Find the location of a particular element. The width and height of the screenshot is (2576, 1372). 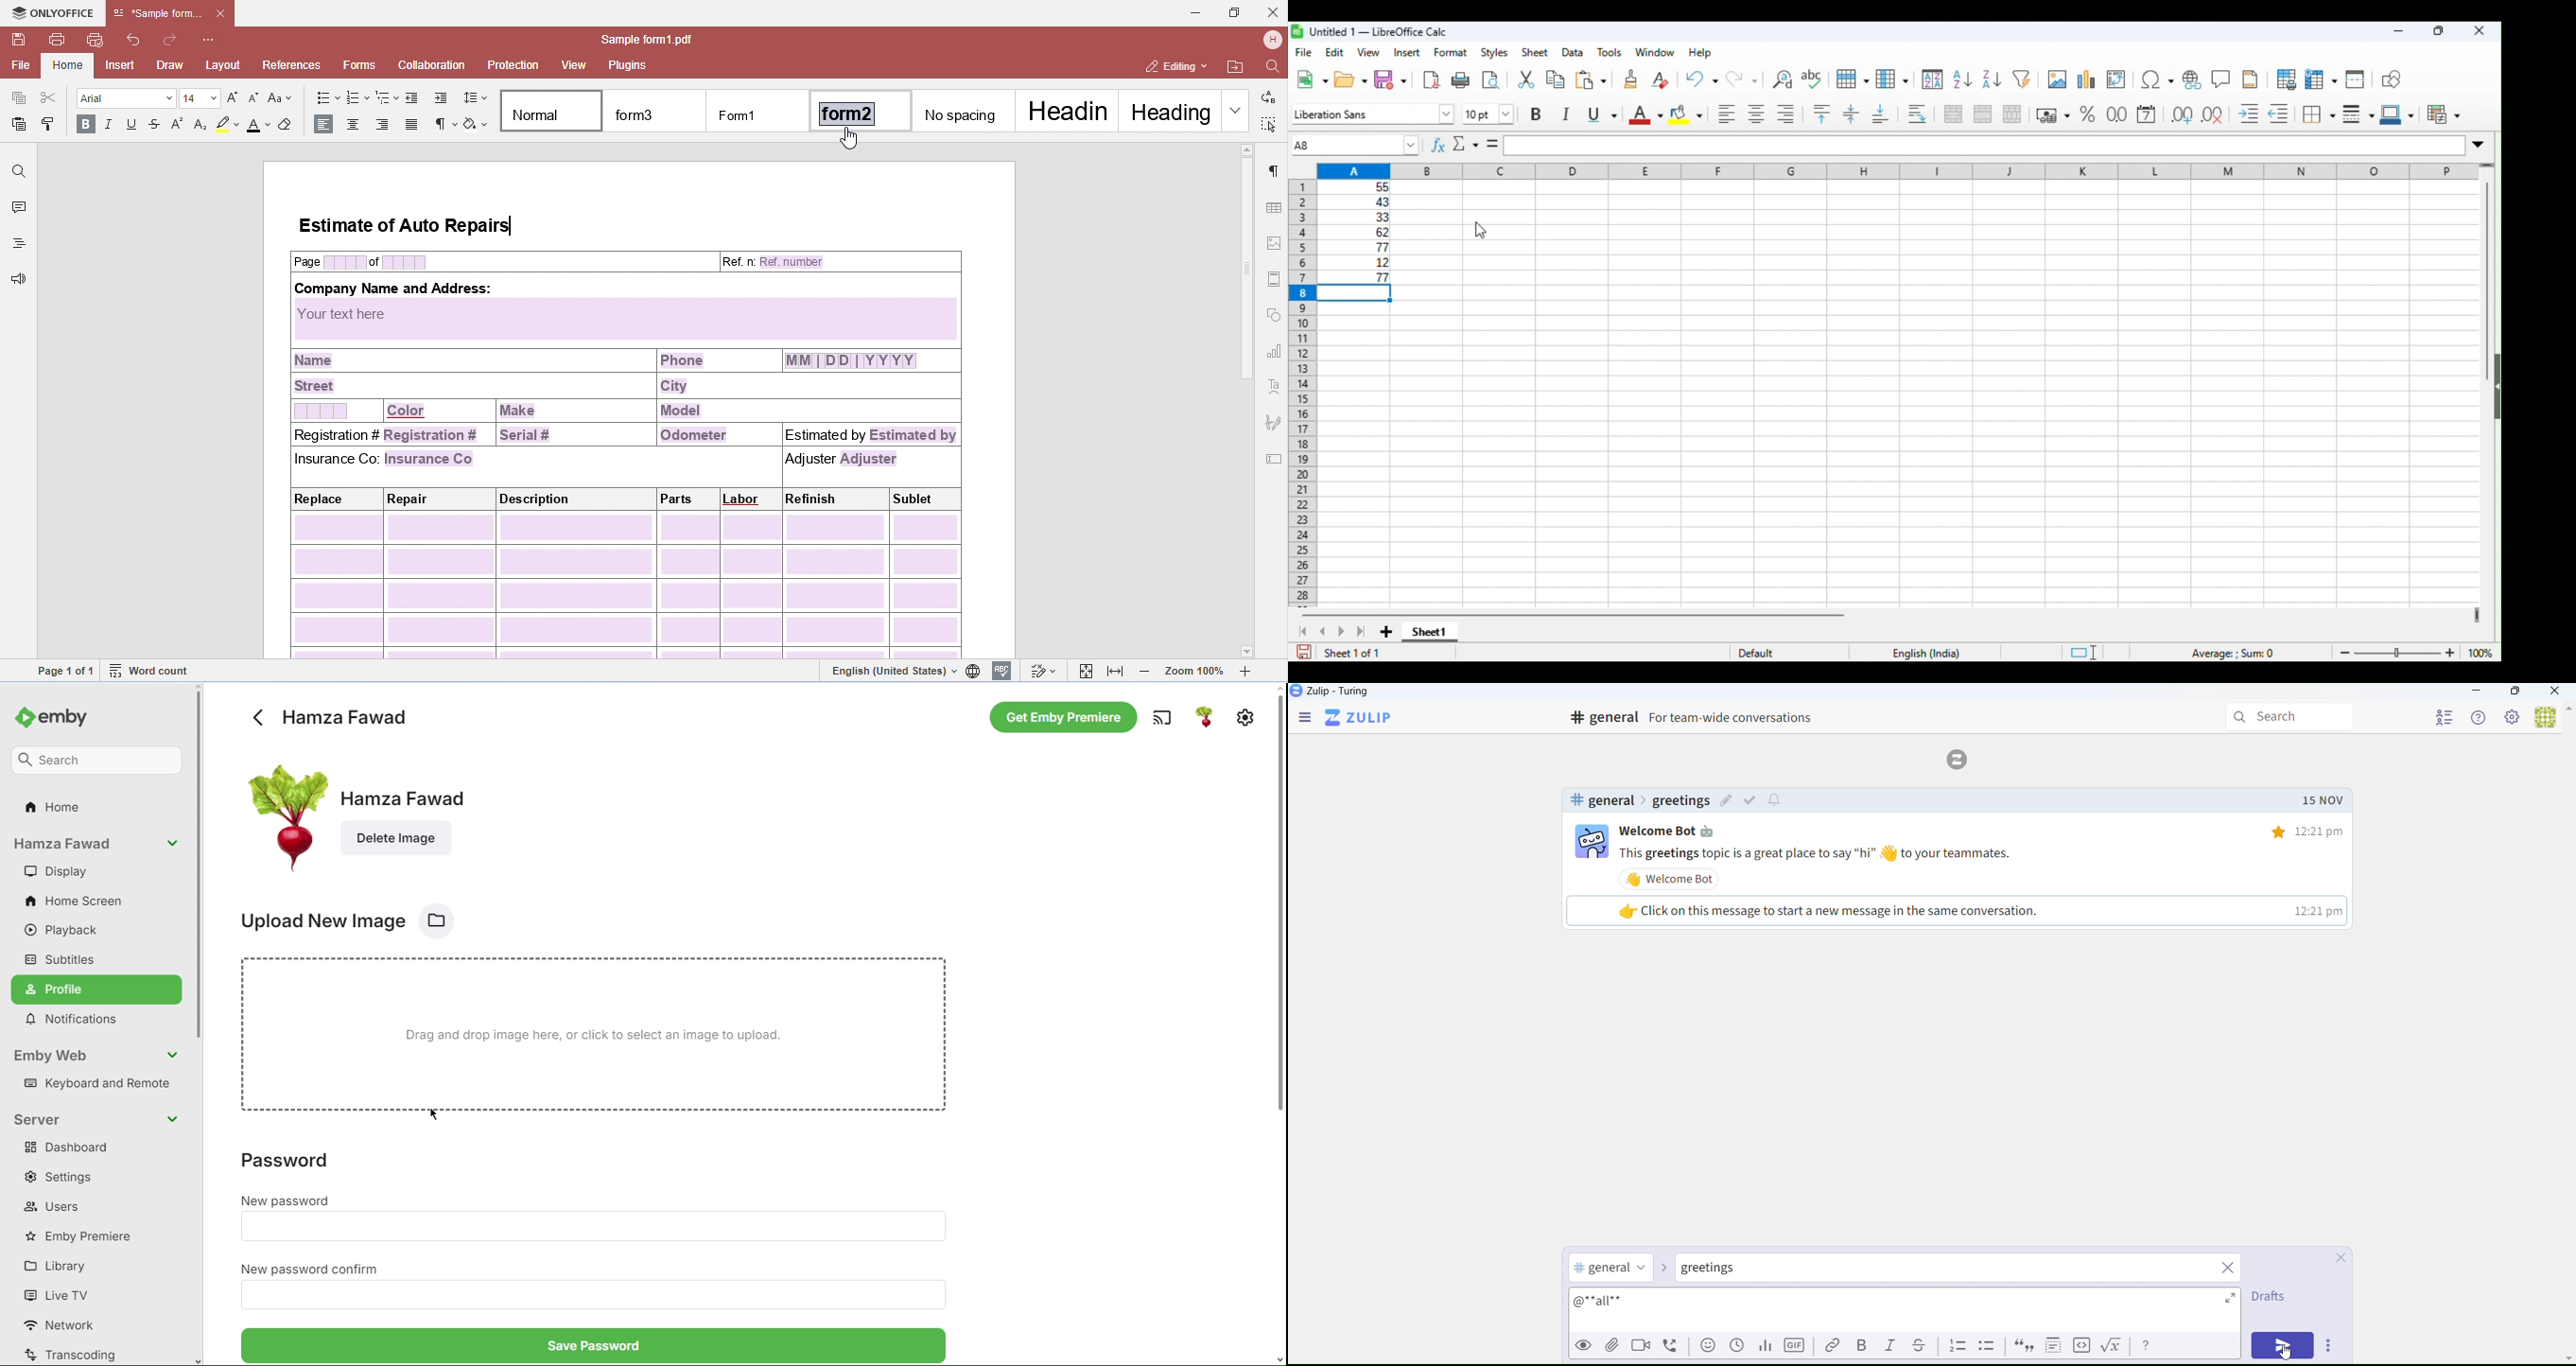

welcome bot is located at coordinates (1673, 879).